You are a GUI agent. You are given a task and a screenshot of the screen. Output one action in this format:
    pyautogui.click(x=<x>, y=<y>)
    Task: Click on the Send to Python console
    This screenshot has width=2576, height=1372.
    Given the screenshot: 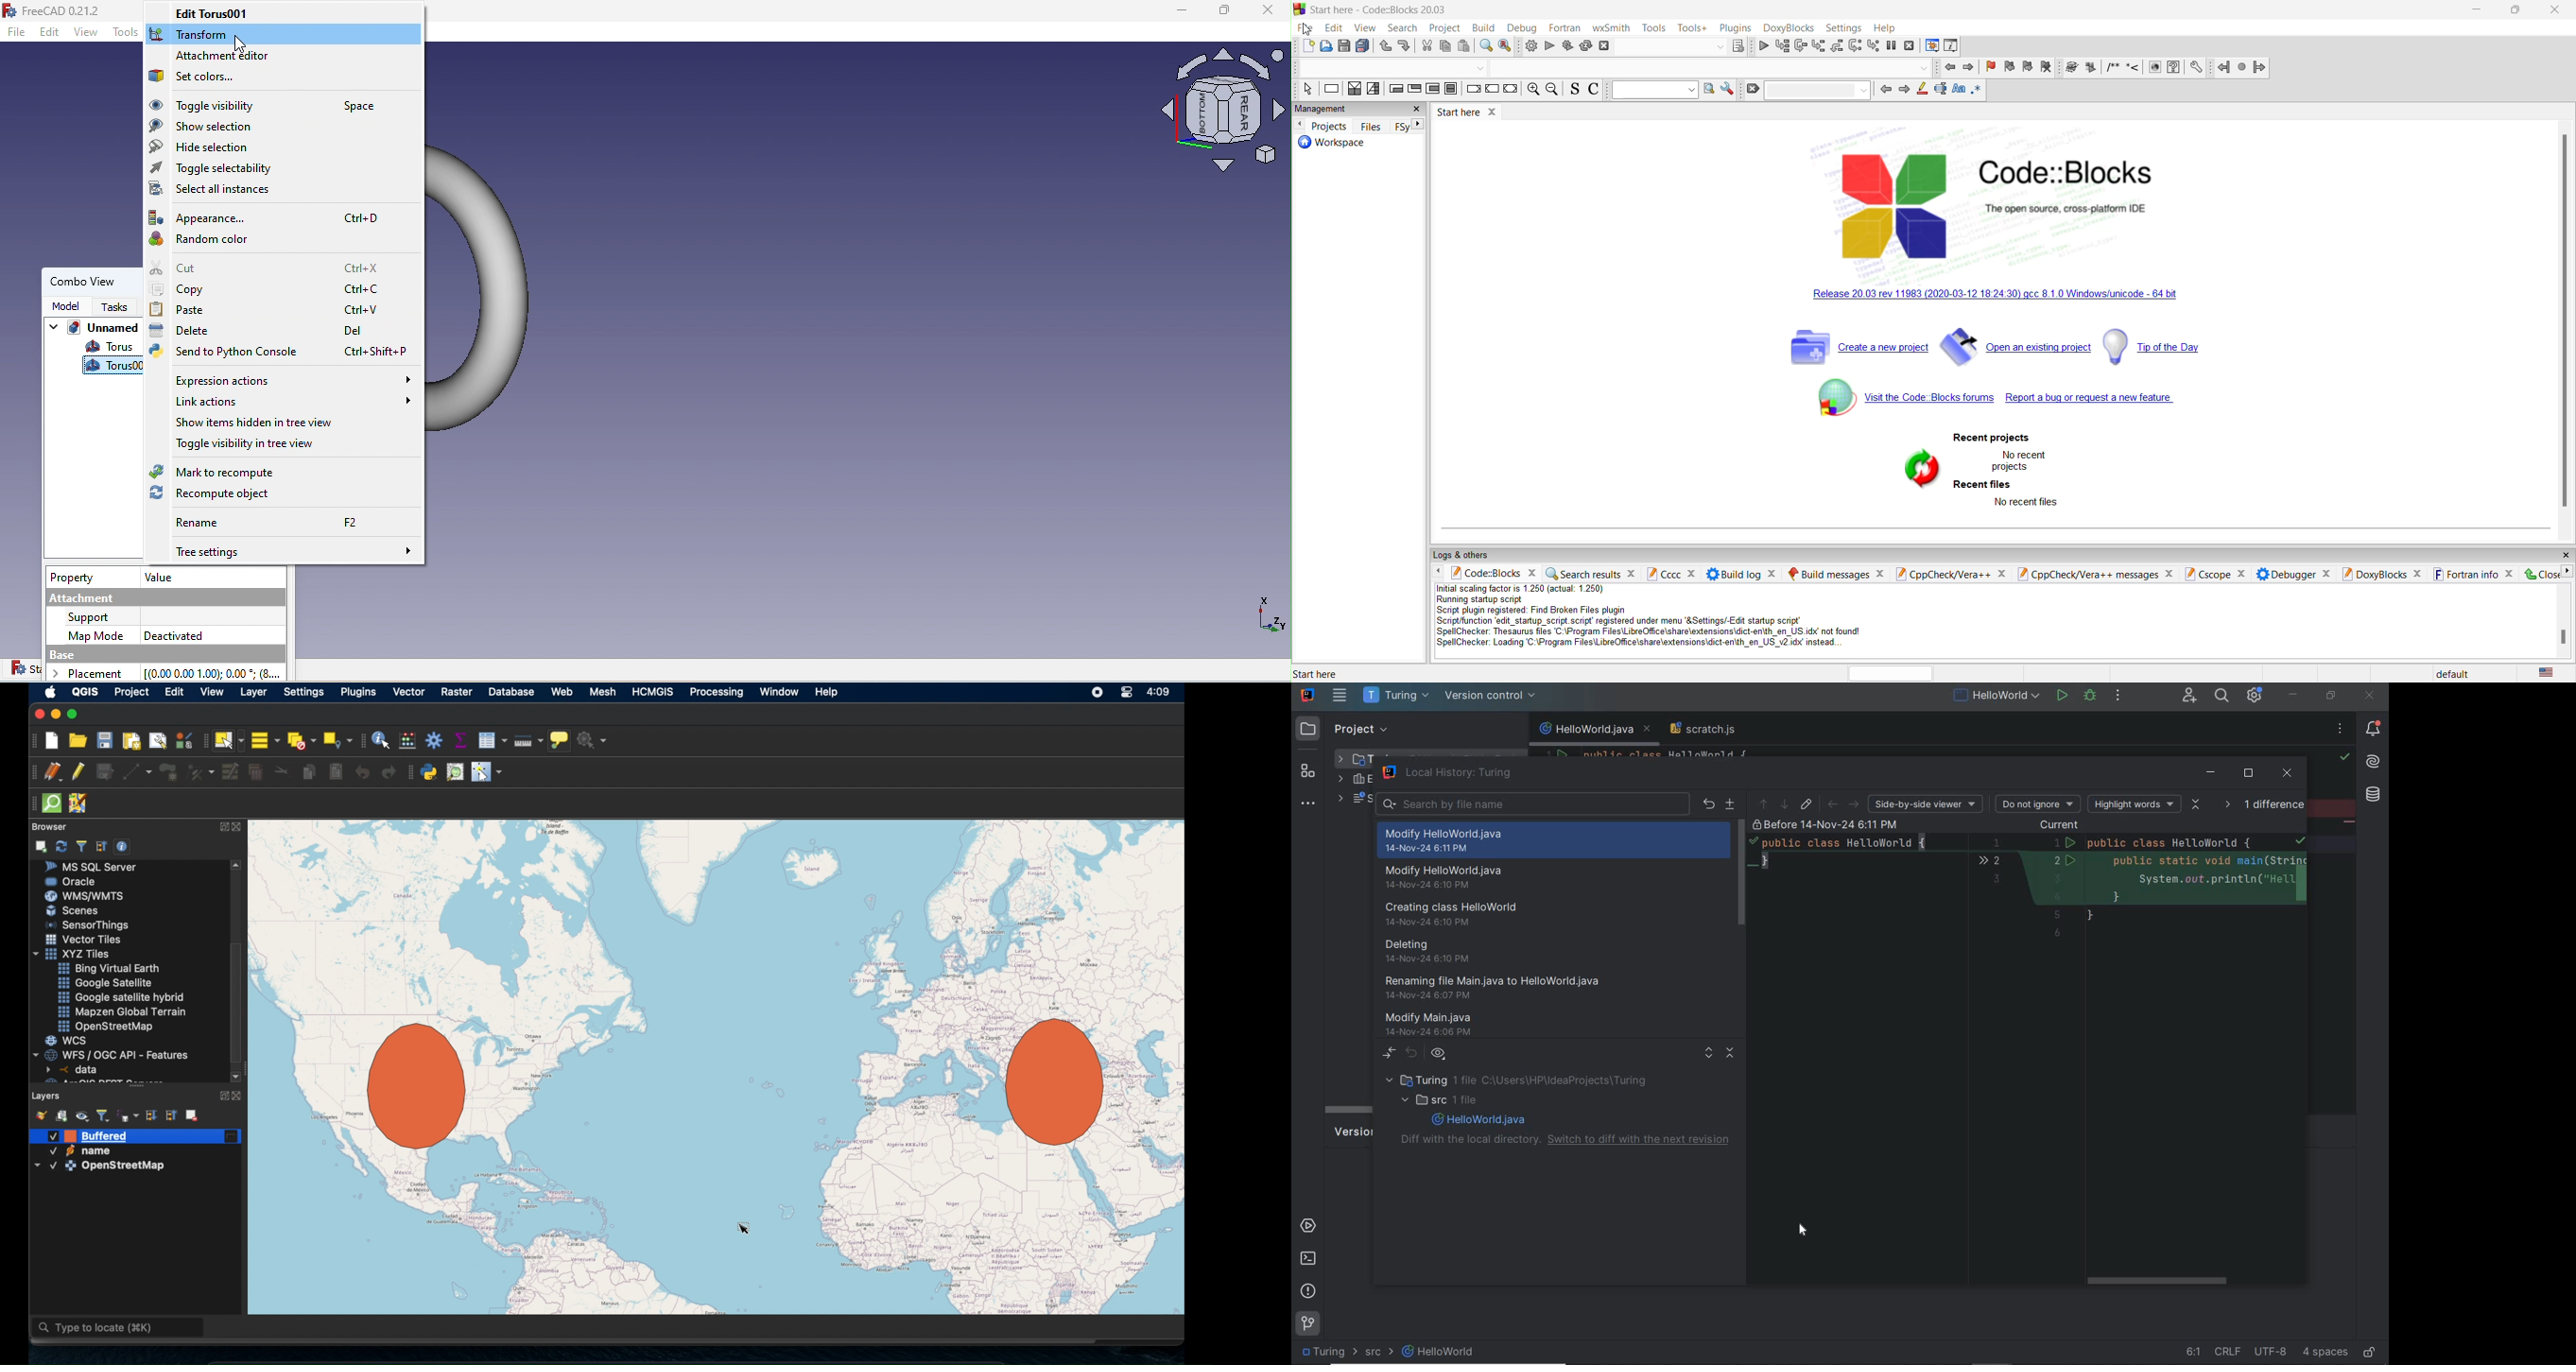 What is the action you would take?
    pyautogui.click(x=280, y=351)
    